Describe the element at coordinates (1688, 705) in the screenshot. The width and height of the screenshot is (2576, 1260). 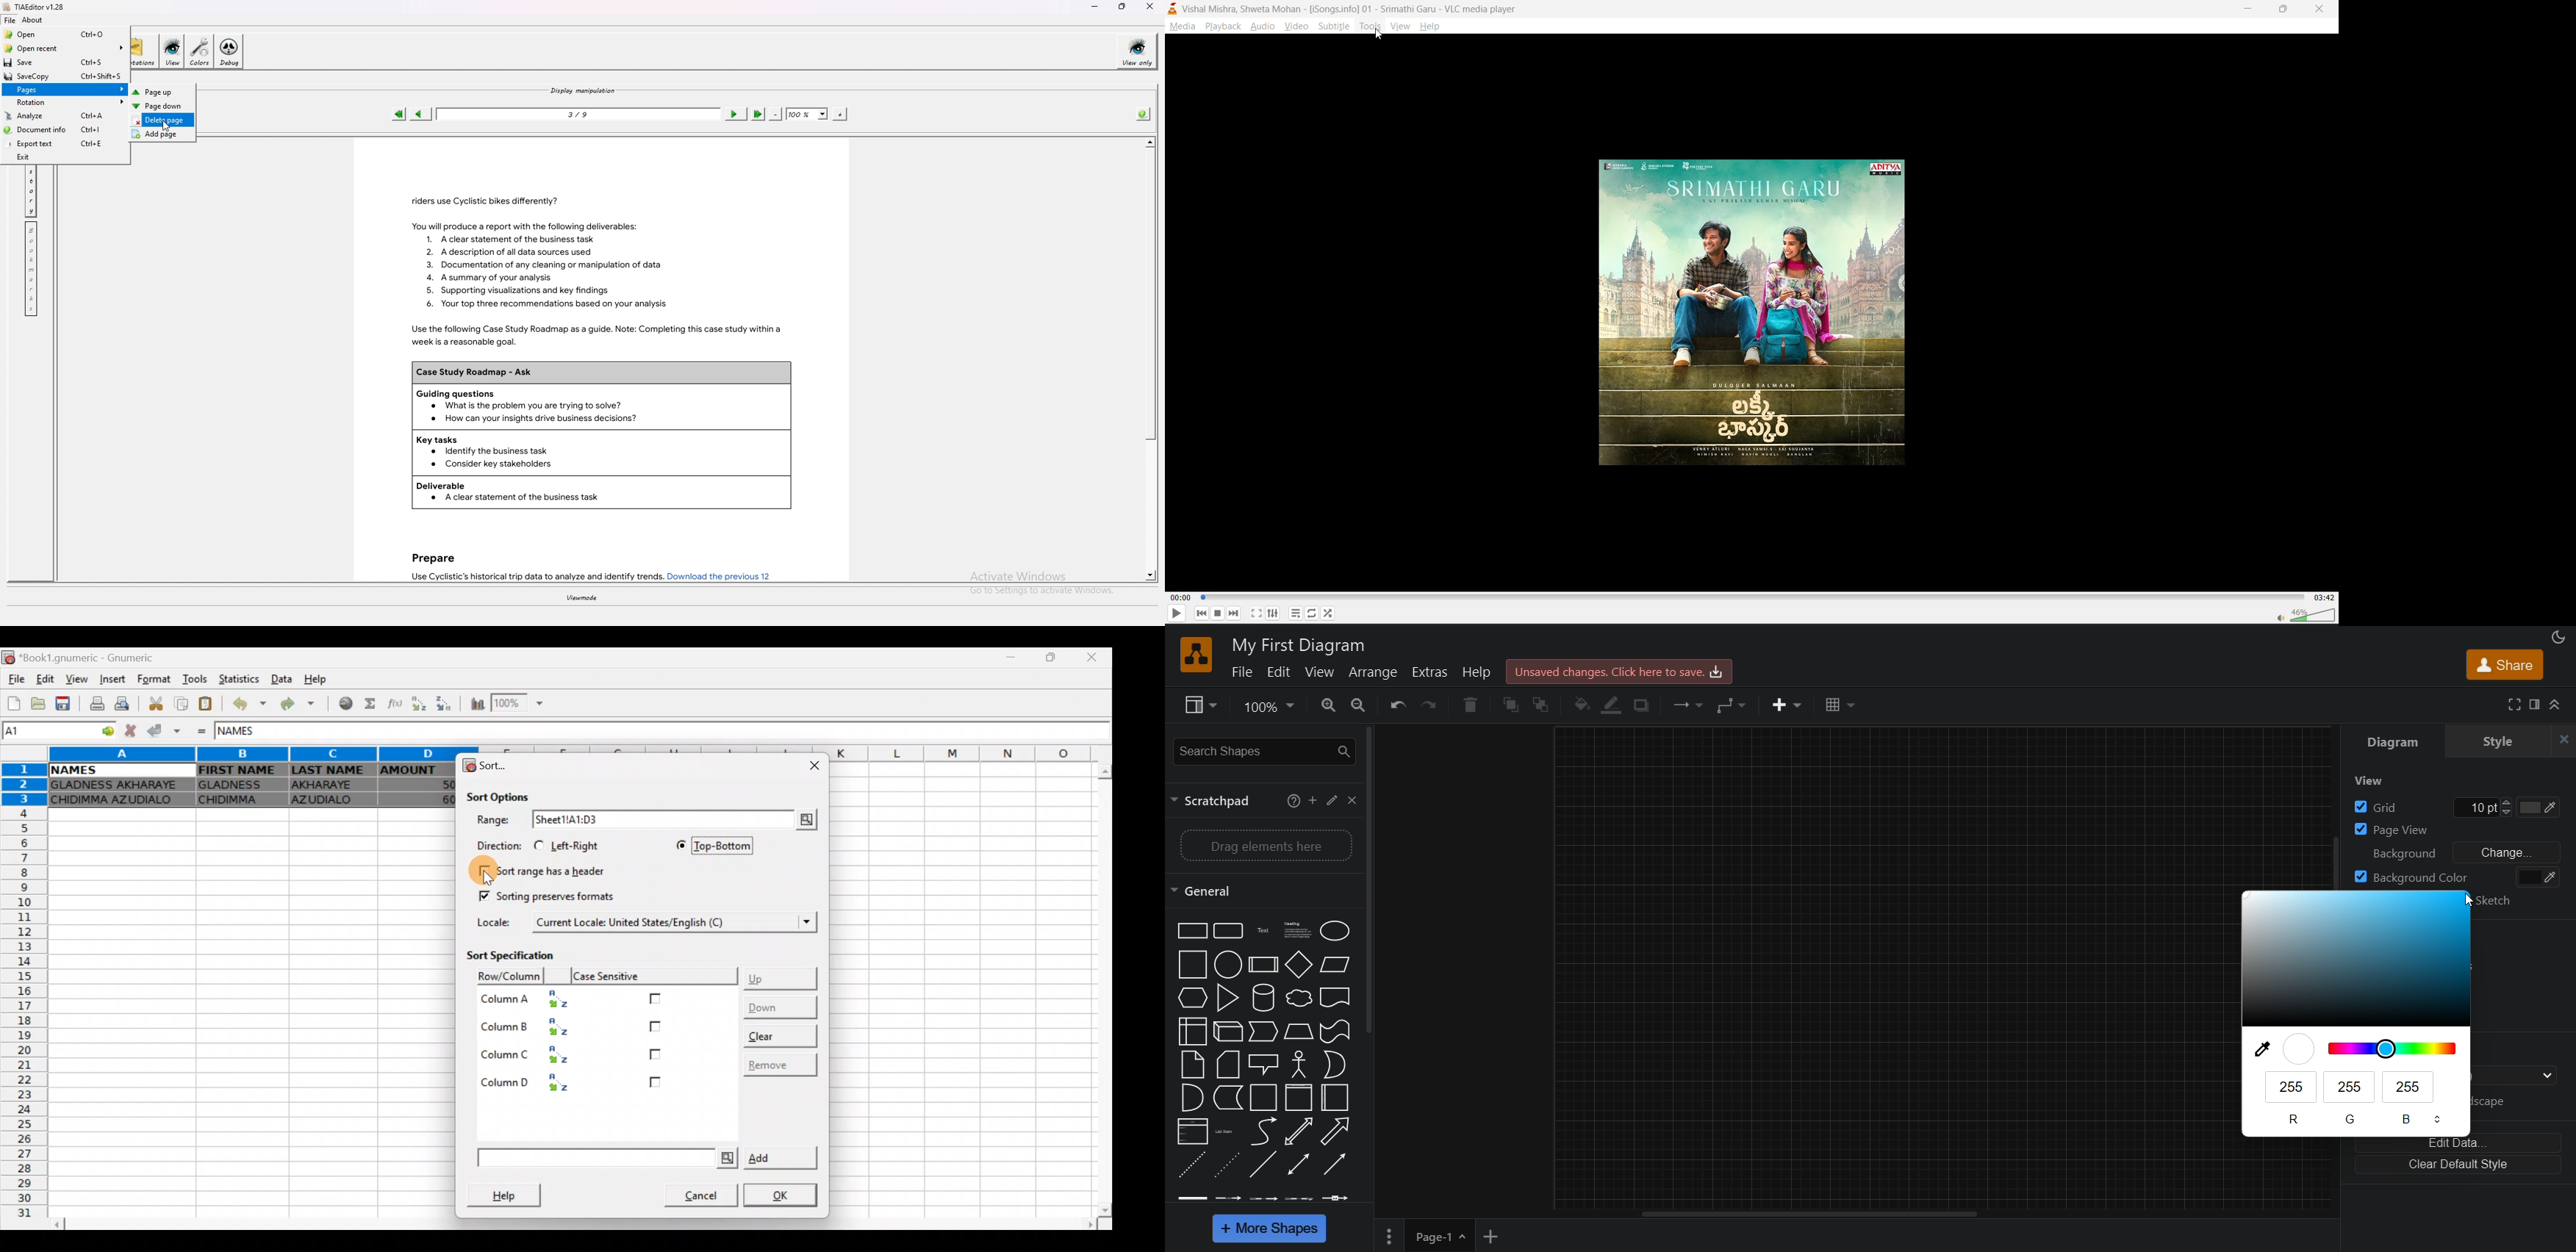
I see `connection` at that location.